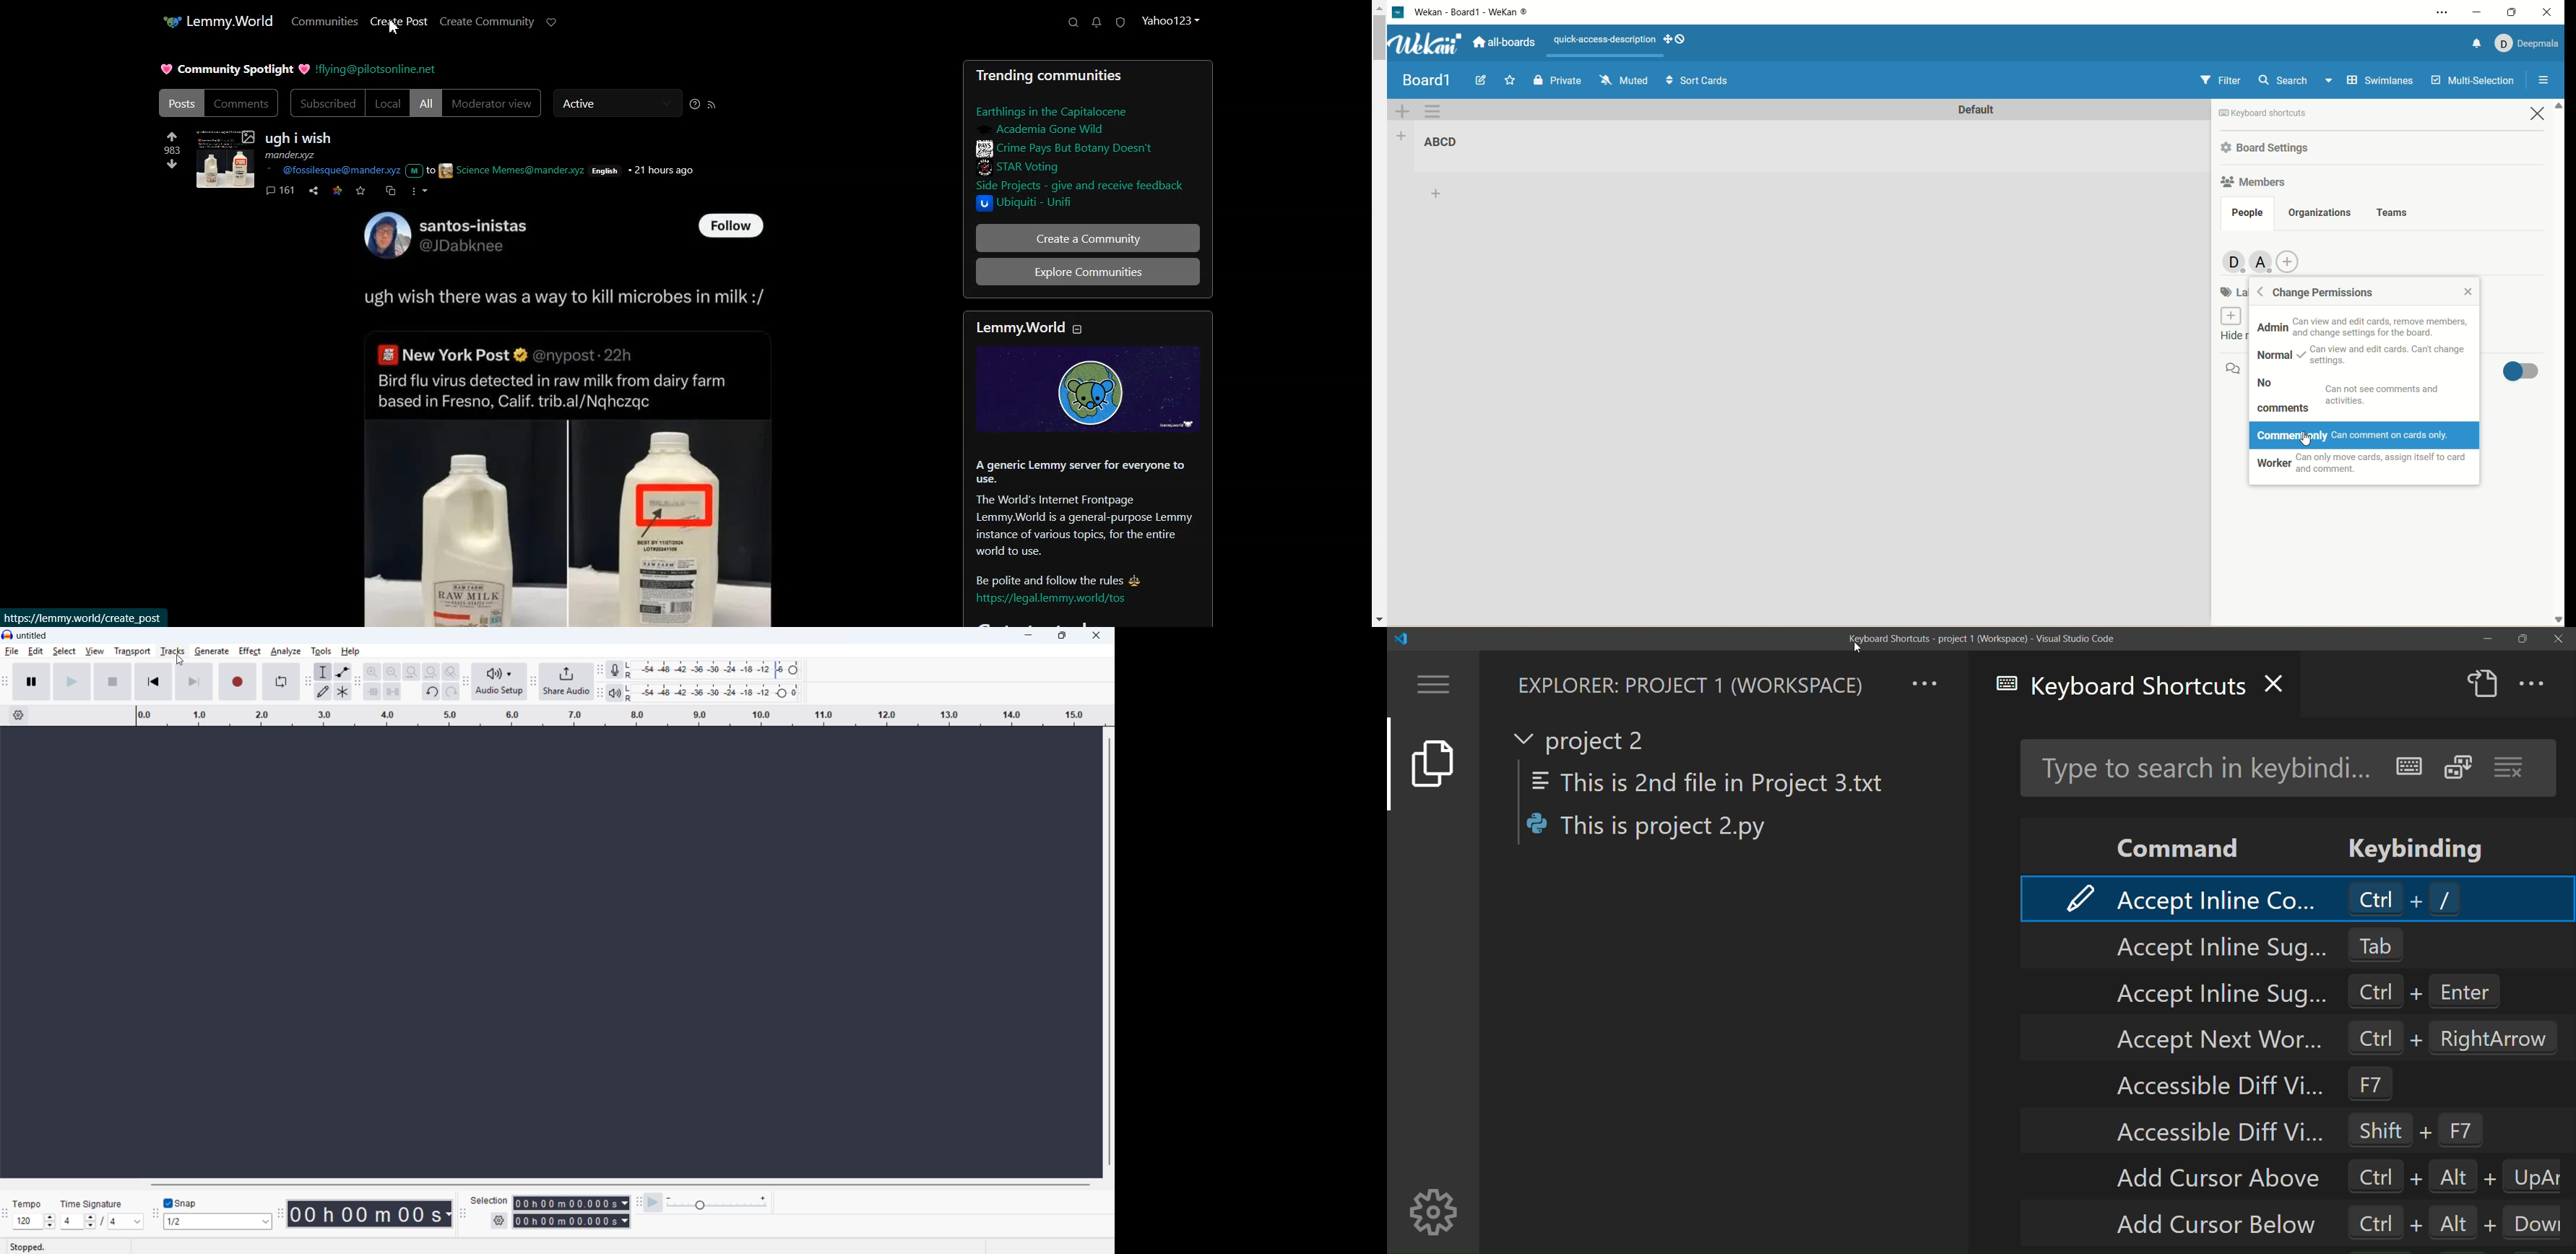 The image size is (2576, 1260). Describe the element at coordinates (369, 1213) in the screenshot. I see `Timestamp ` at that location.